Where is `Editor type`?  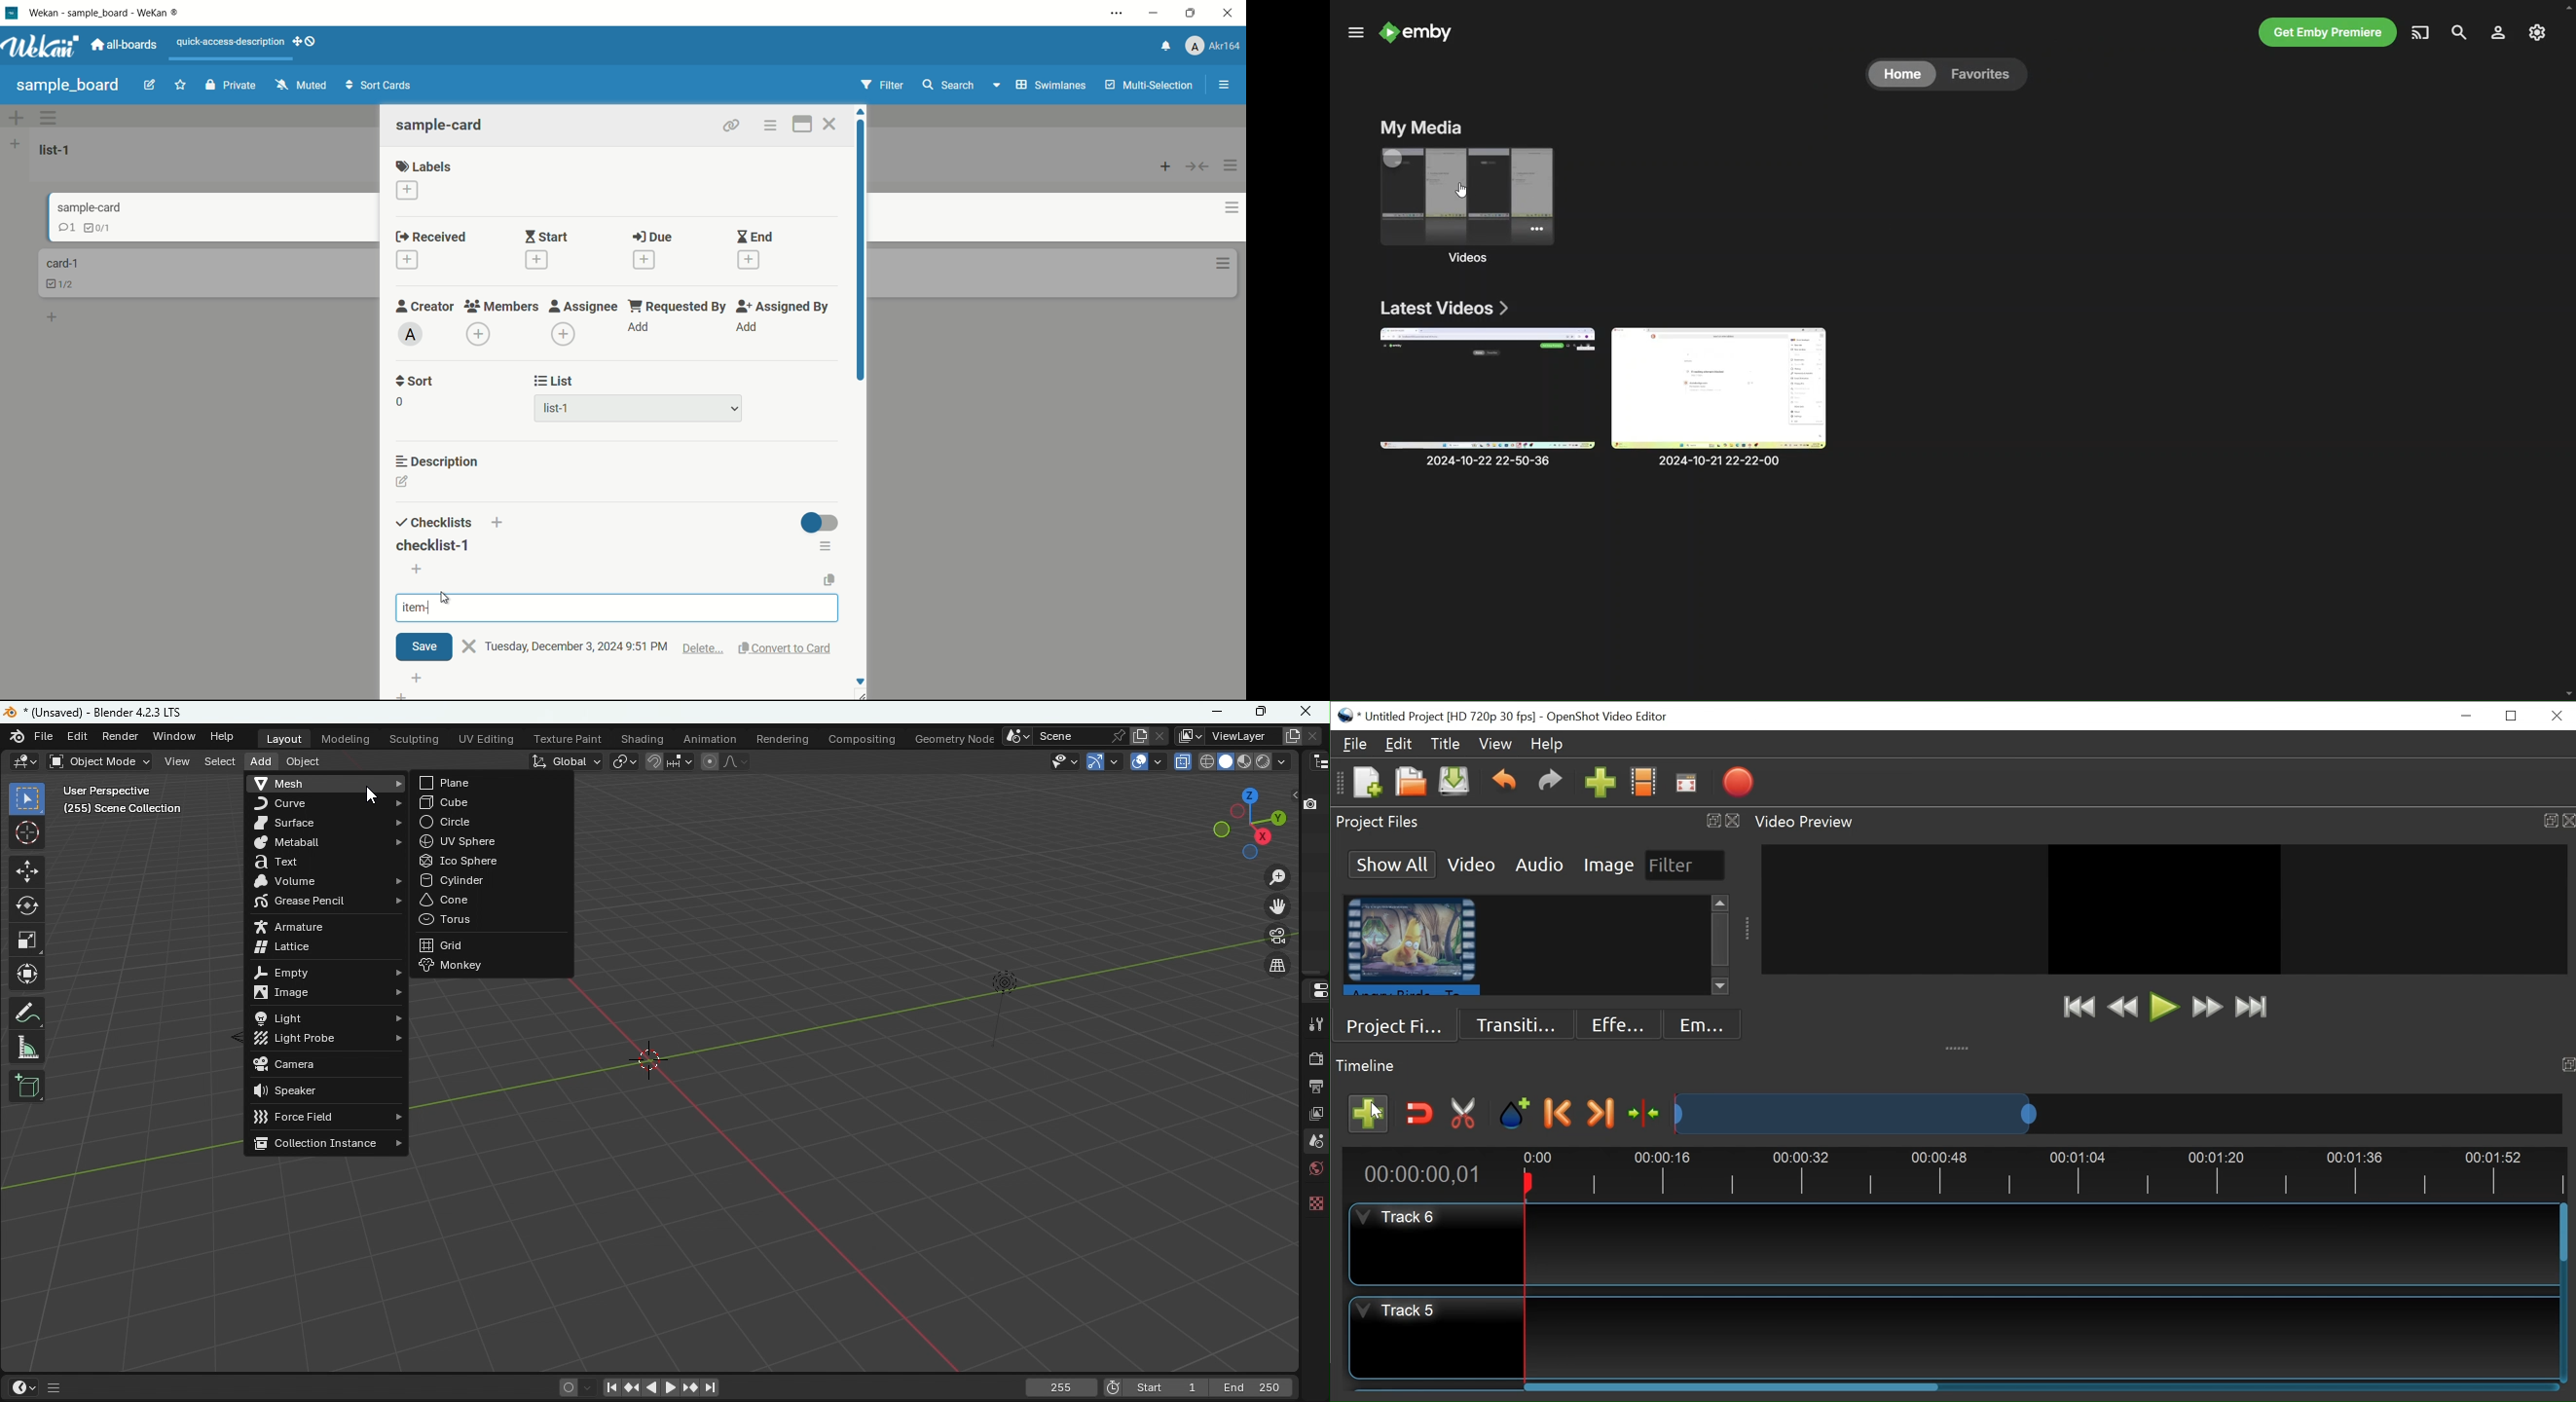
Editor type is located at coordinates (1316, 761).